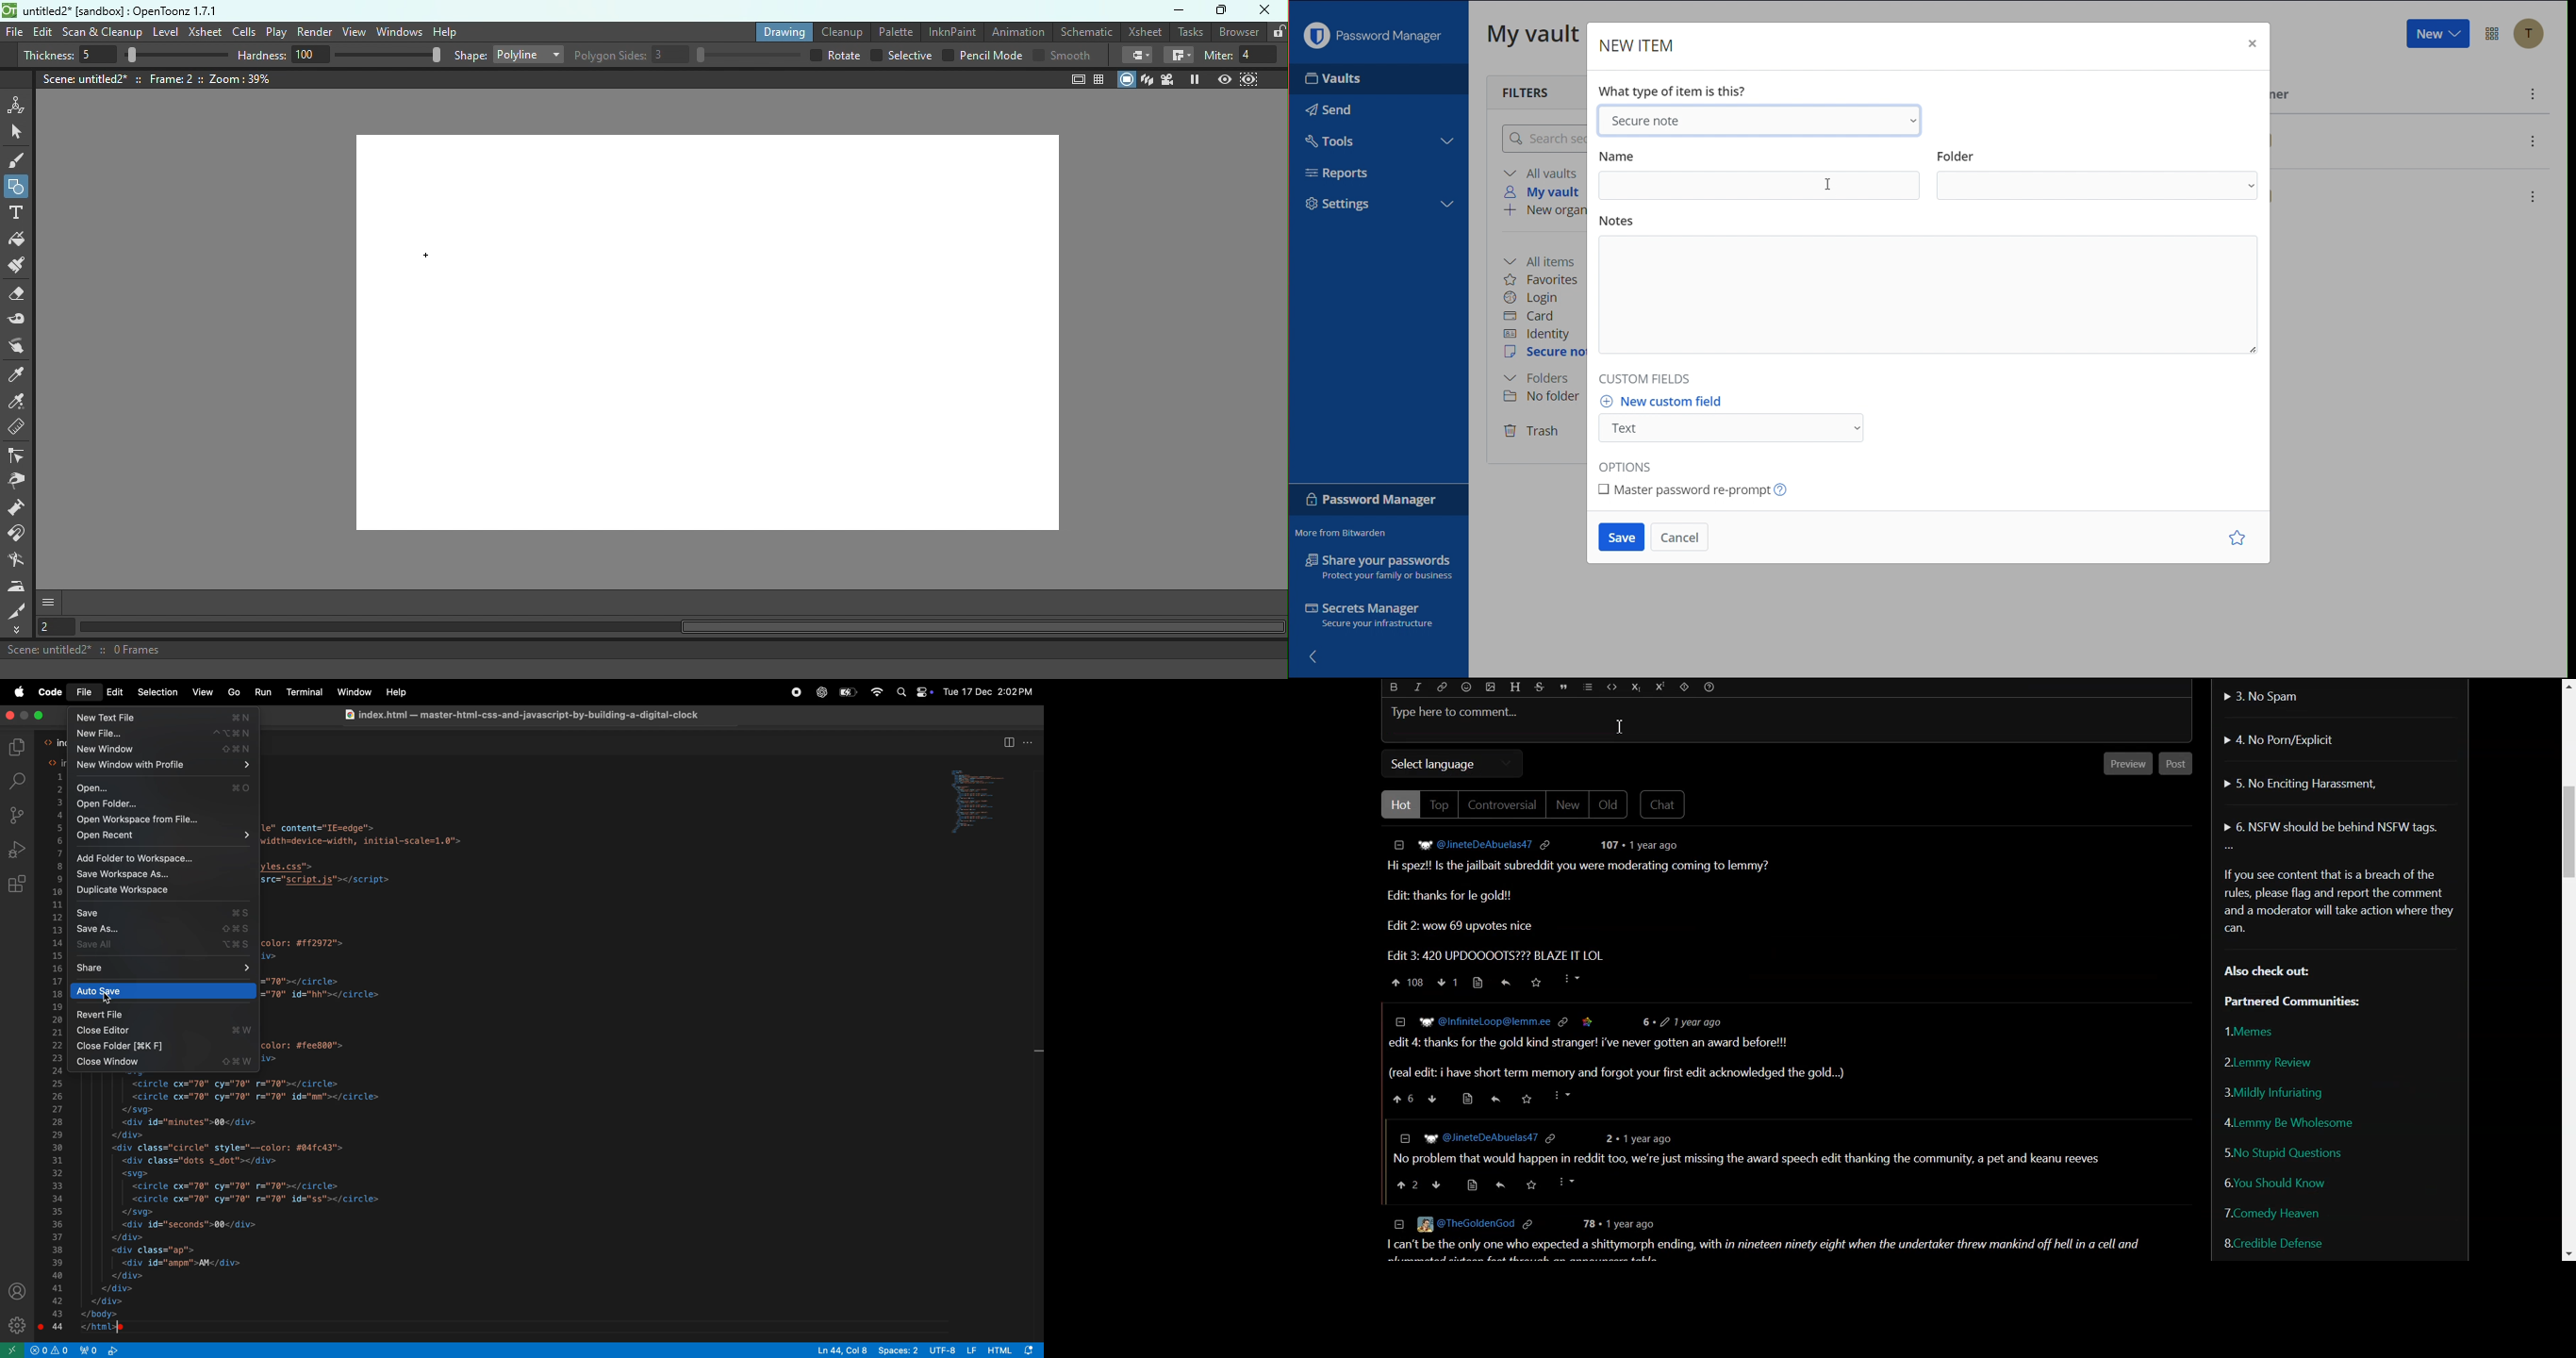 The image size is (2576, 1372). I want to click on Horizontal scroll bar, so click(681, 627).